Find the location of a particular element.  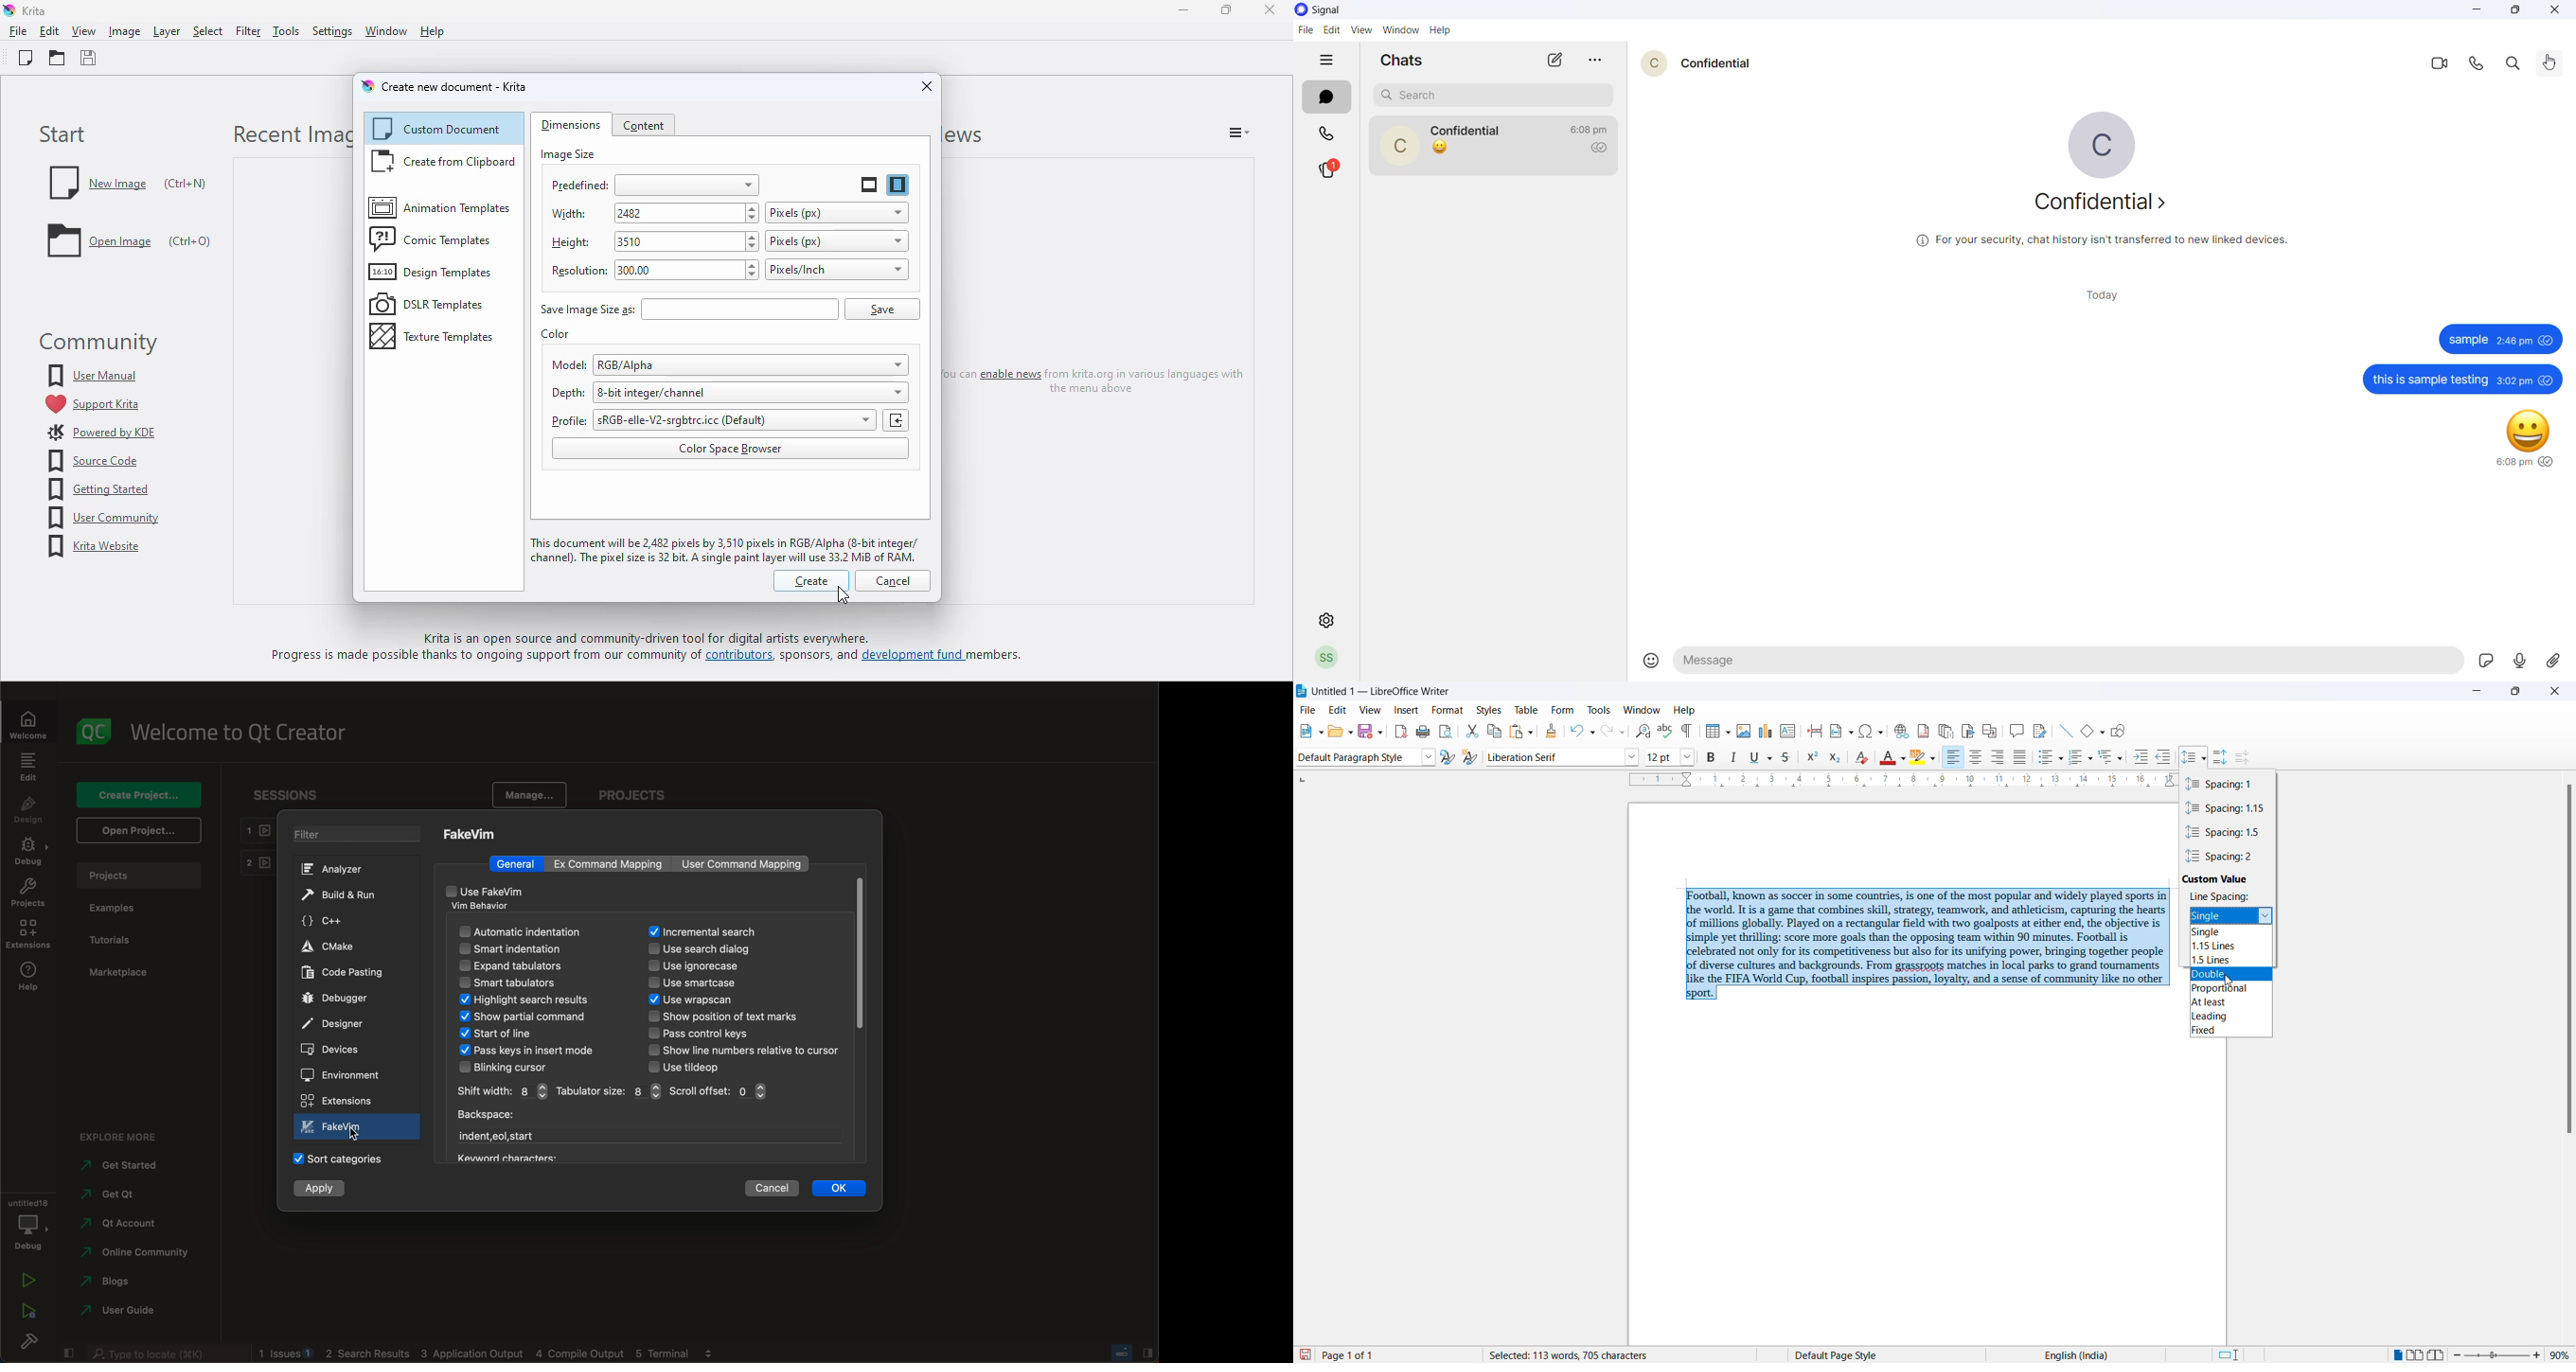

toggle ordered list  is located at coordinates (2092, 759).